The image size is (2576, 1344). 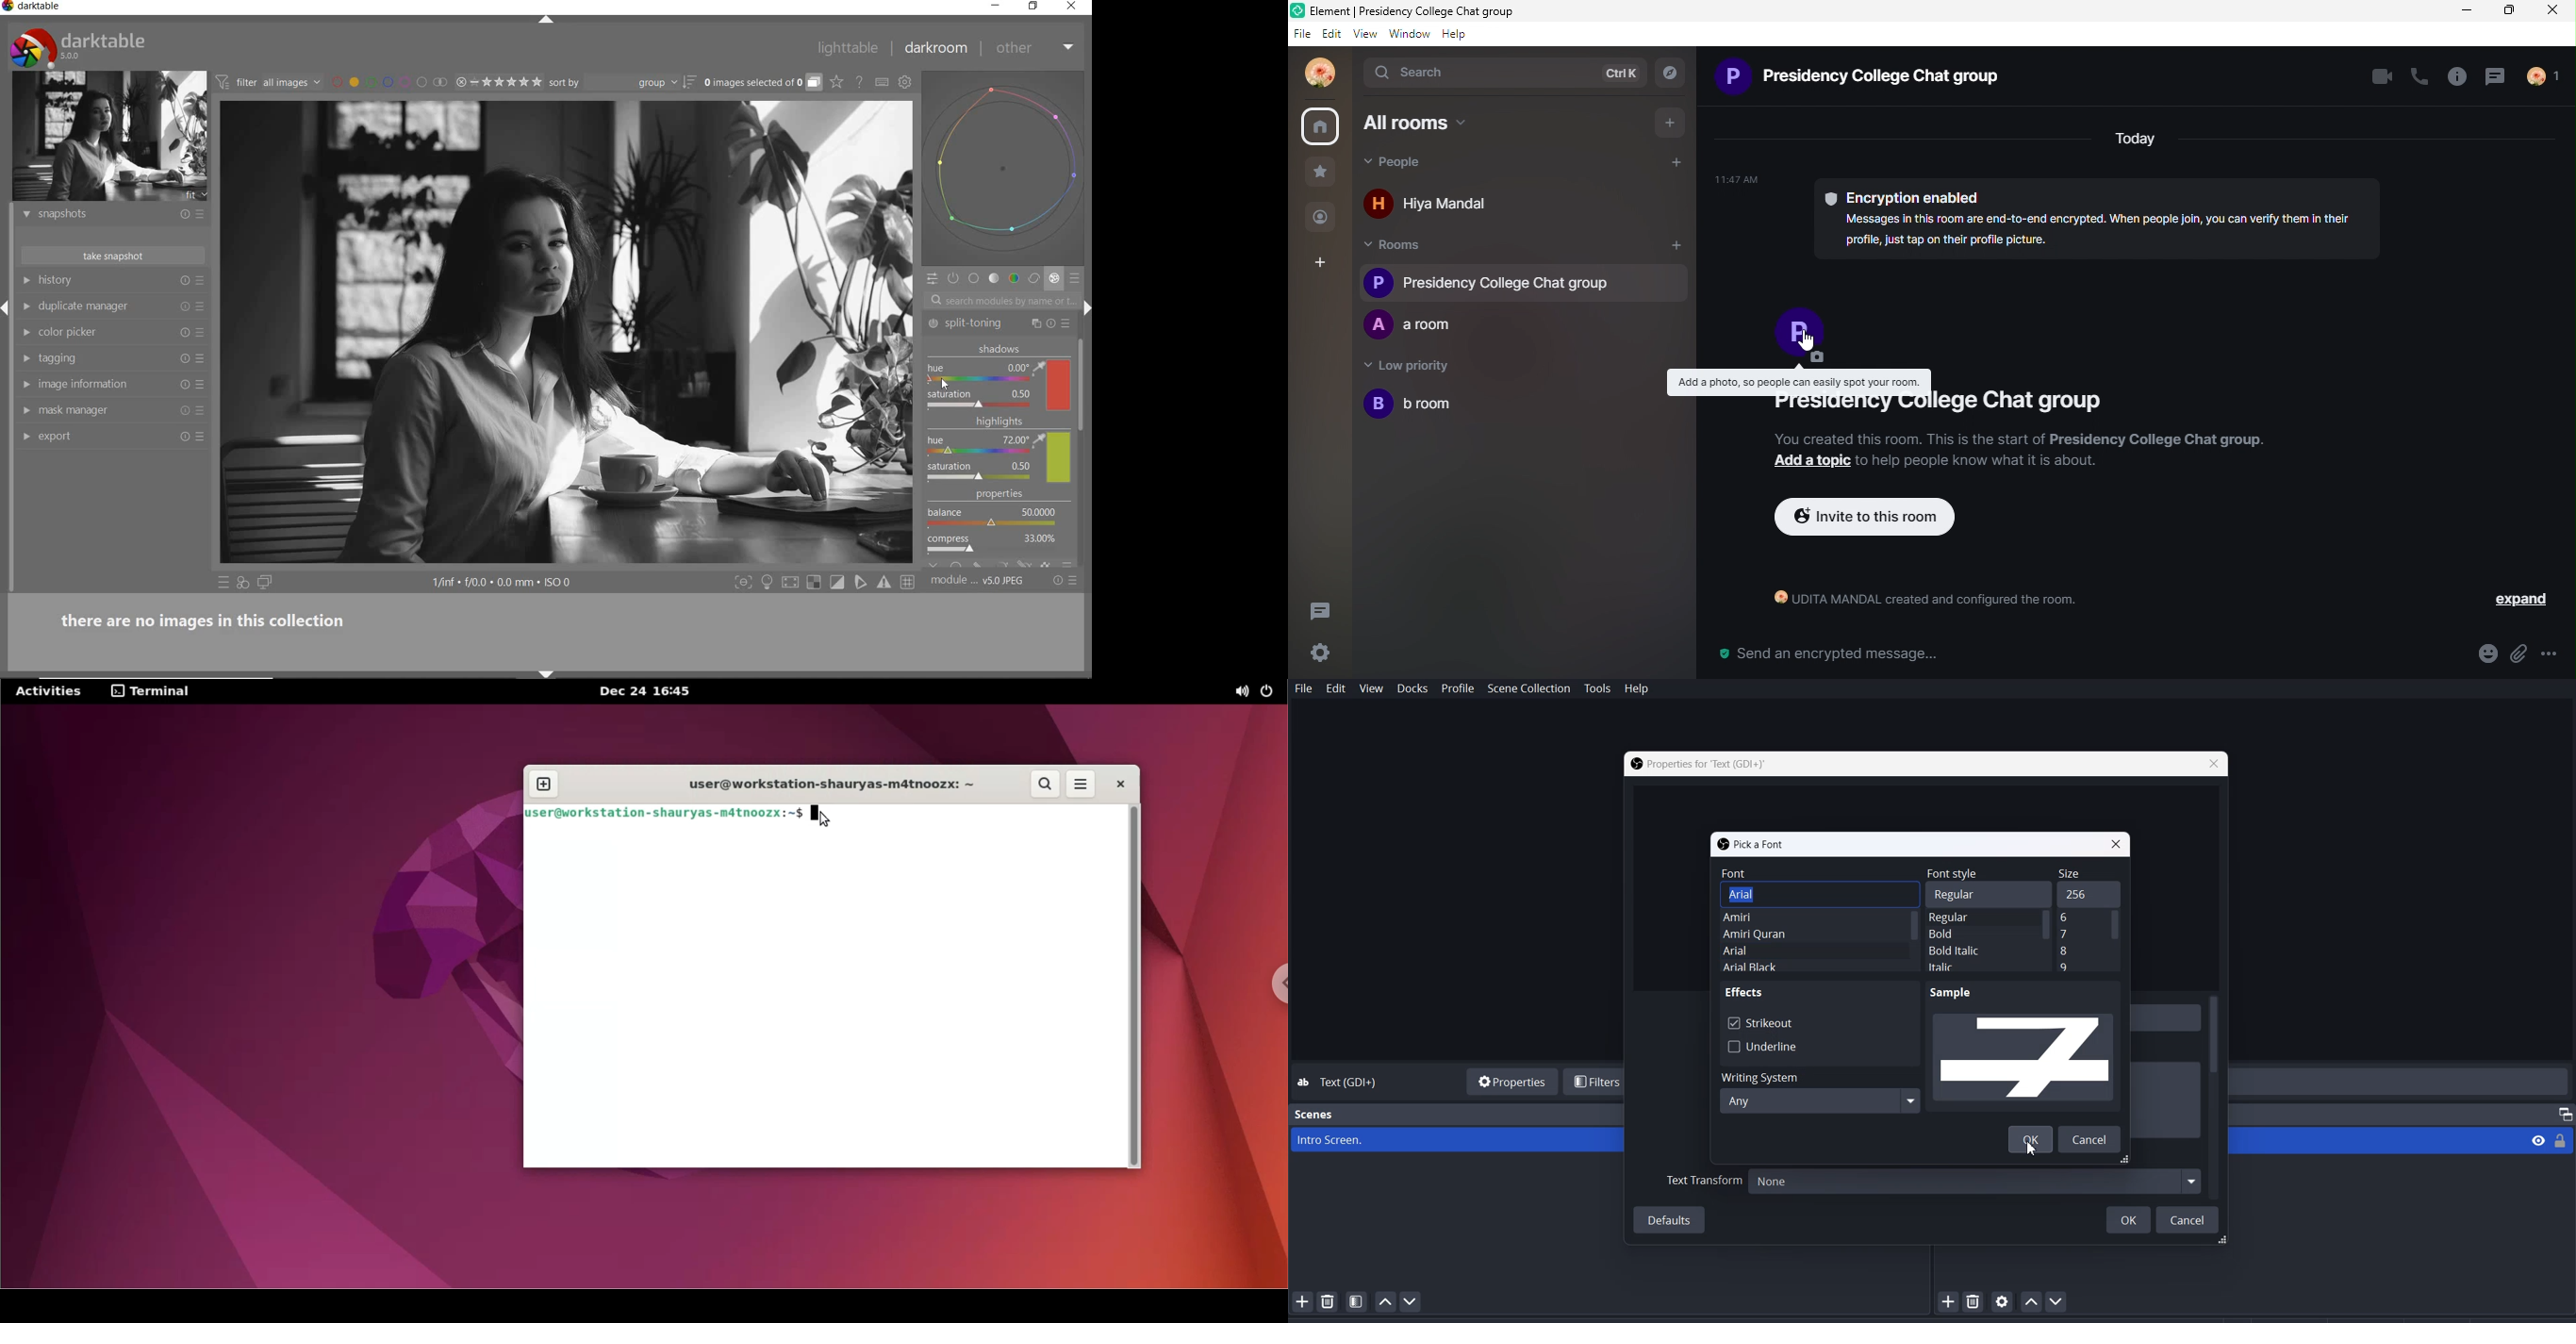 I want to click on Vertical Scroll bar, so click(x=1911, y=943).